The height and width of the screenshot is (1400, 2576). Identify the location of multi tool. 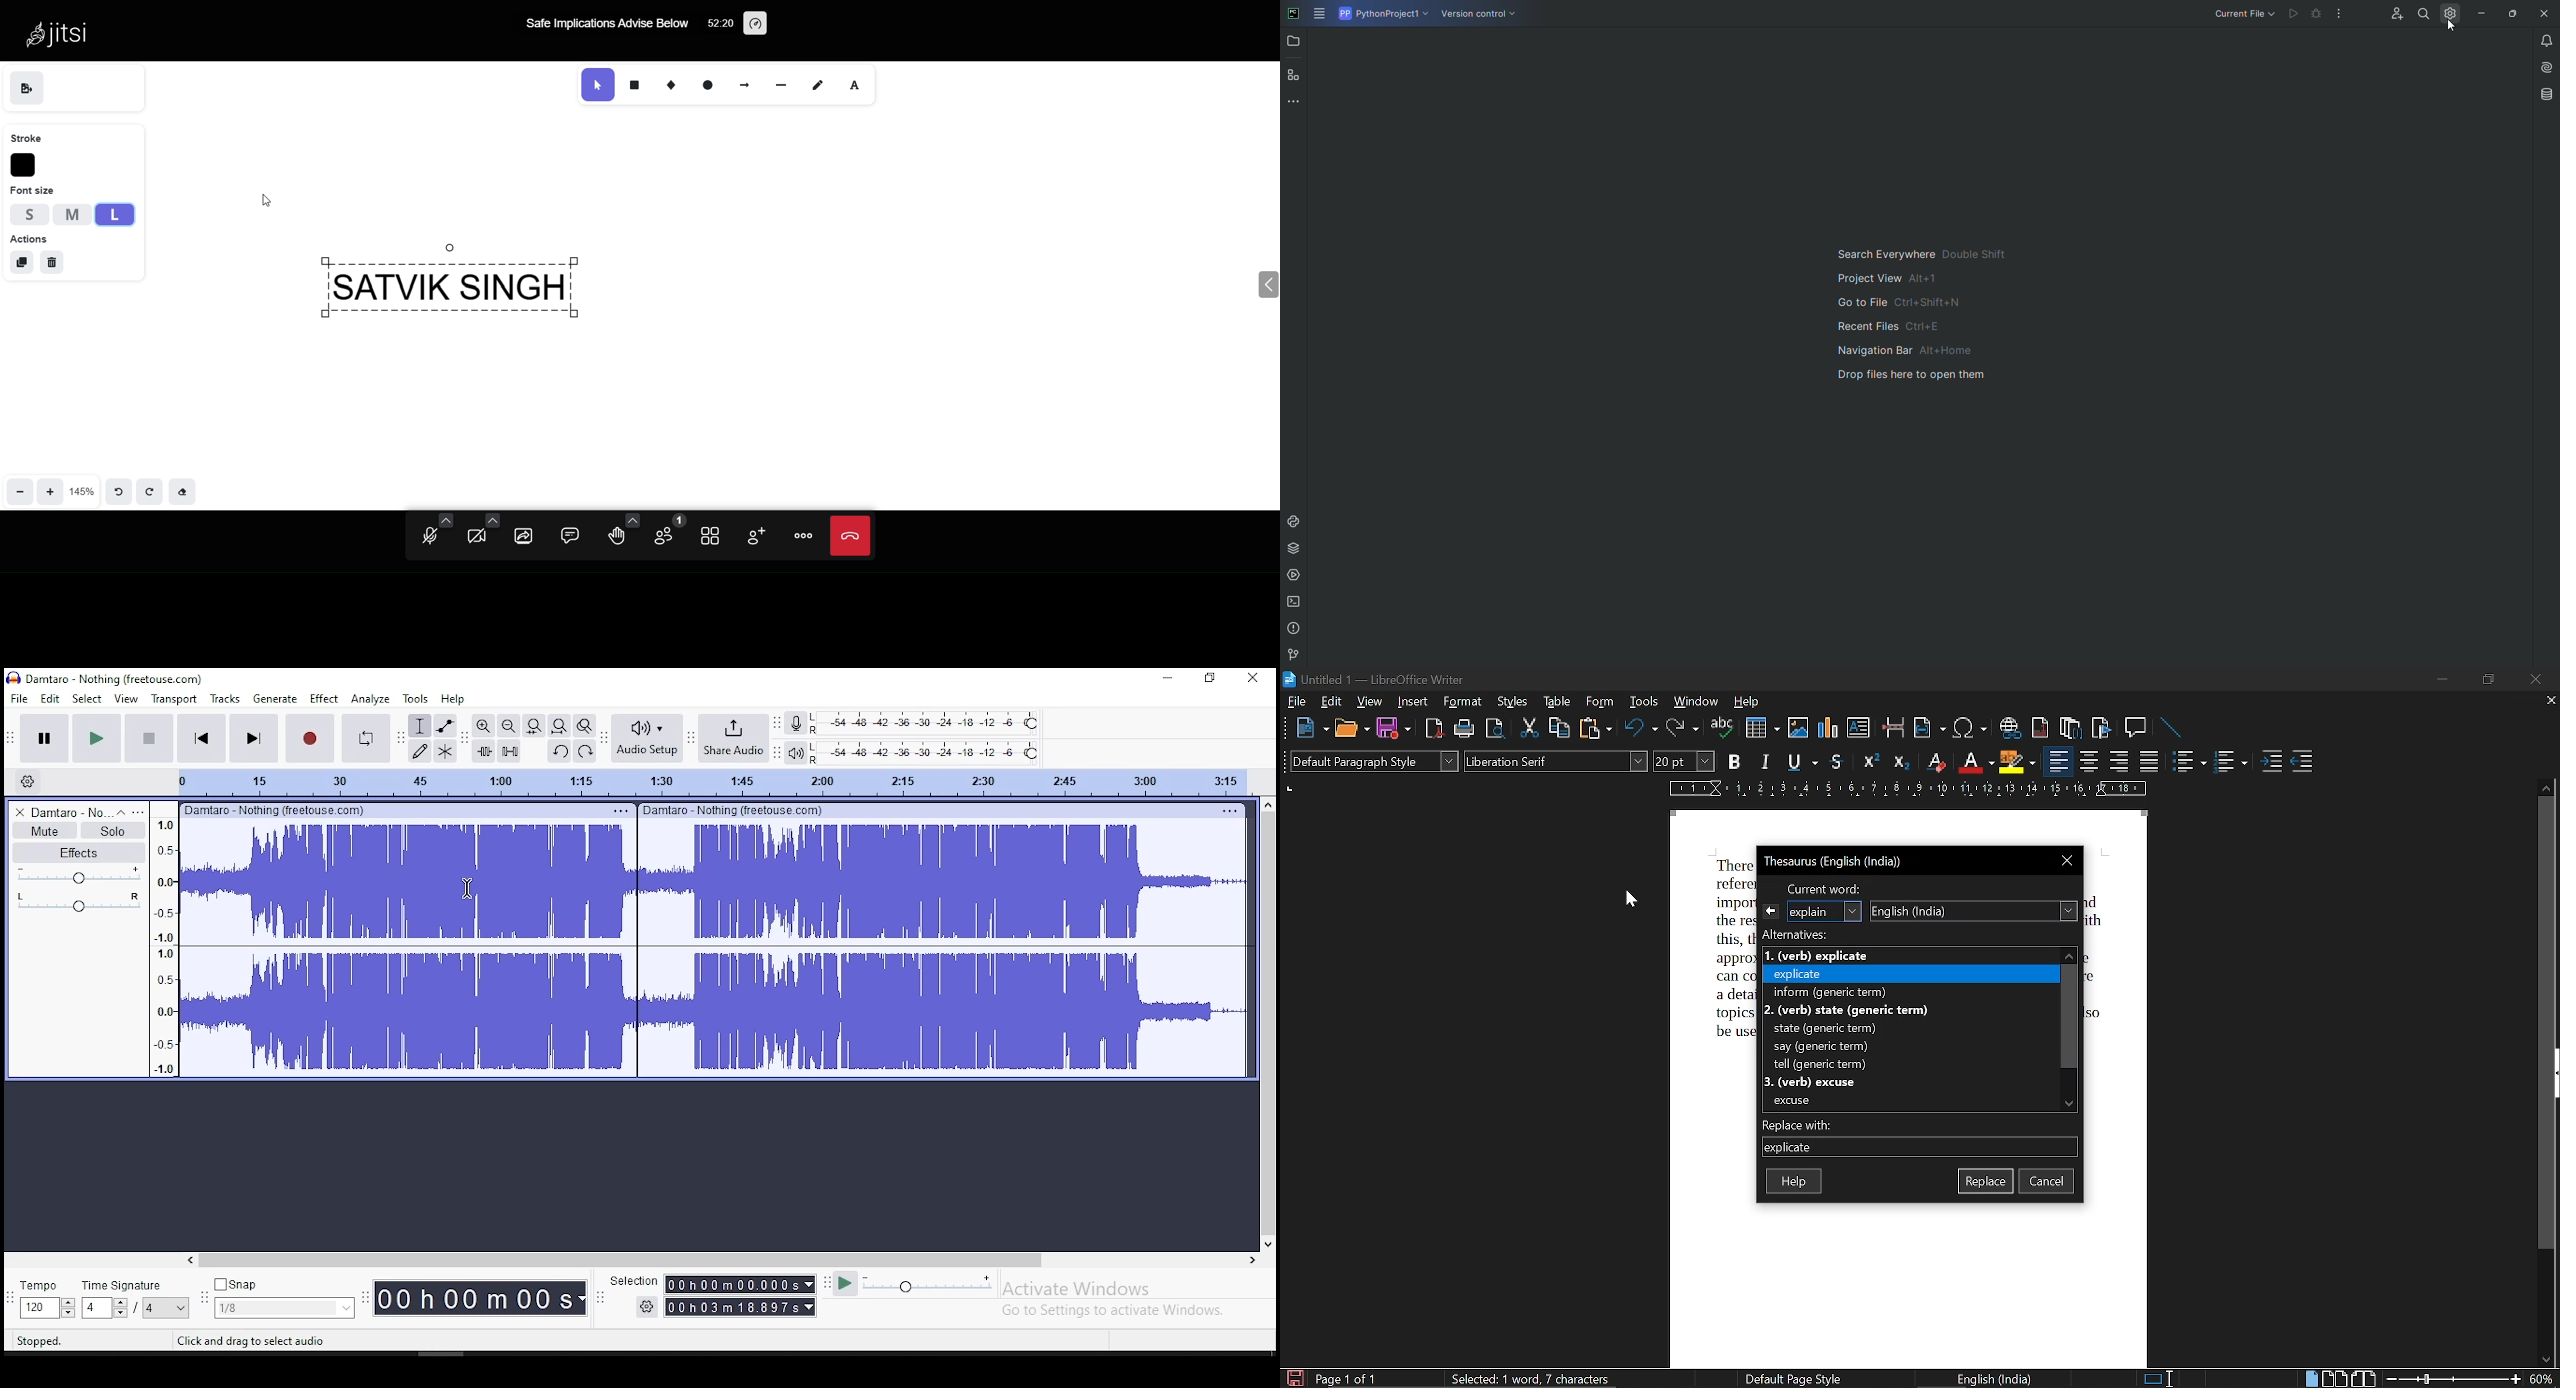
(445, 751).